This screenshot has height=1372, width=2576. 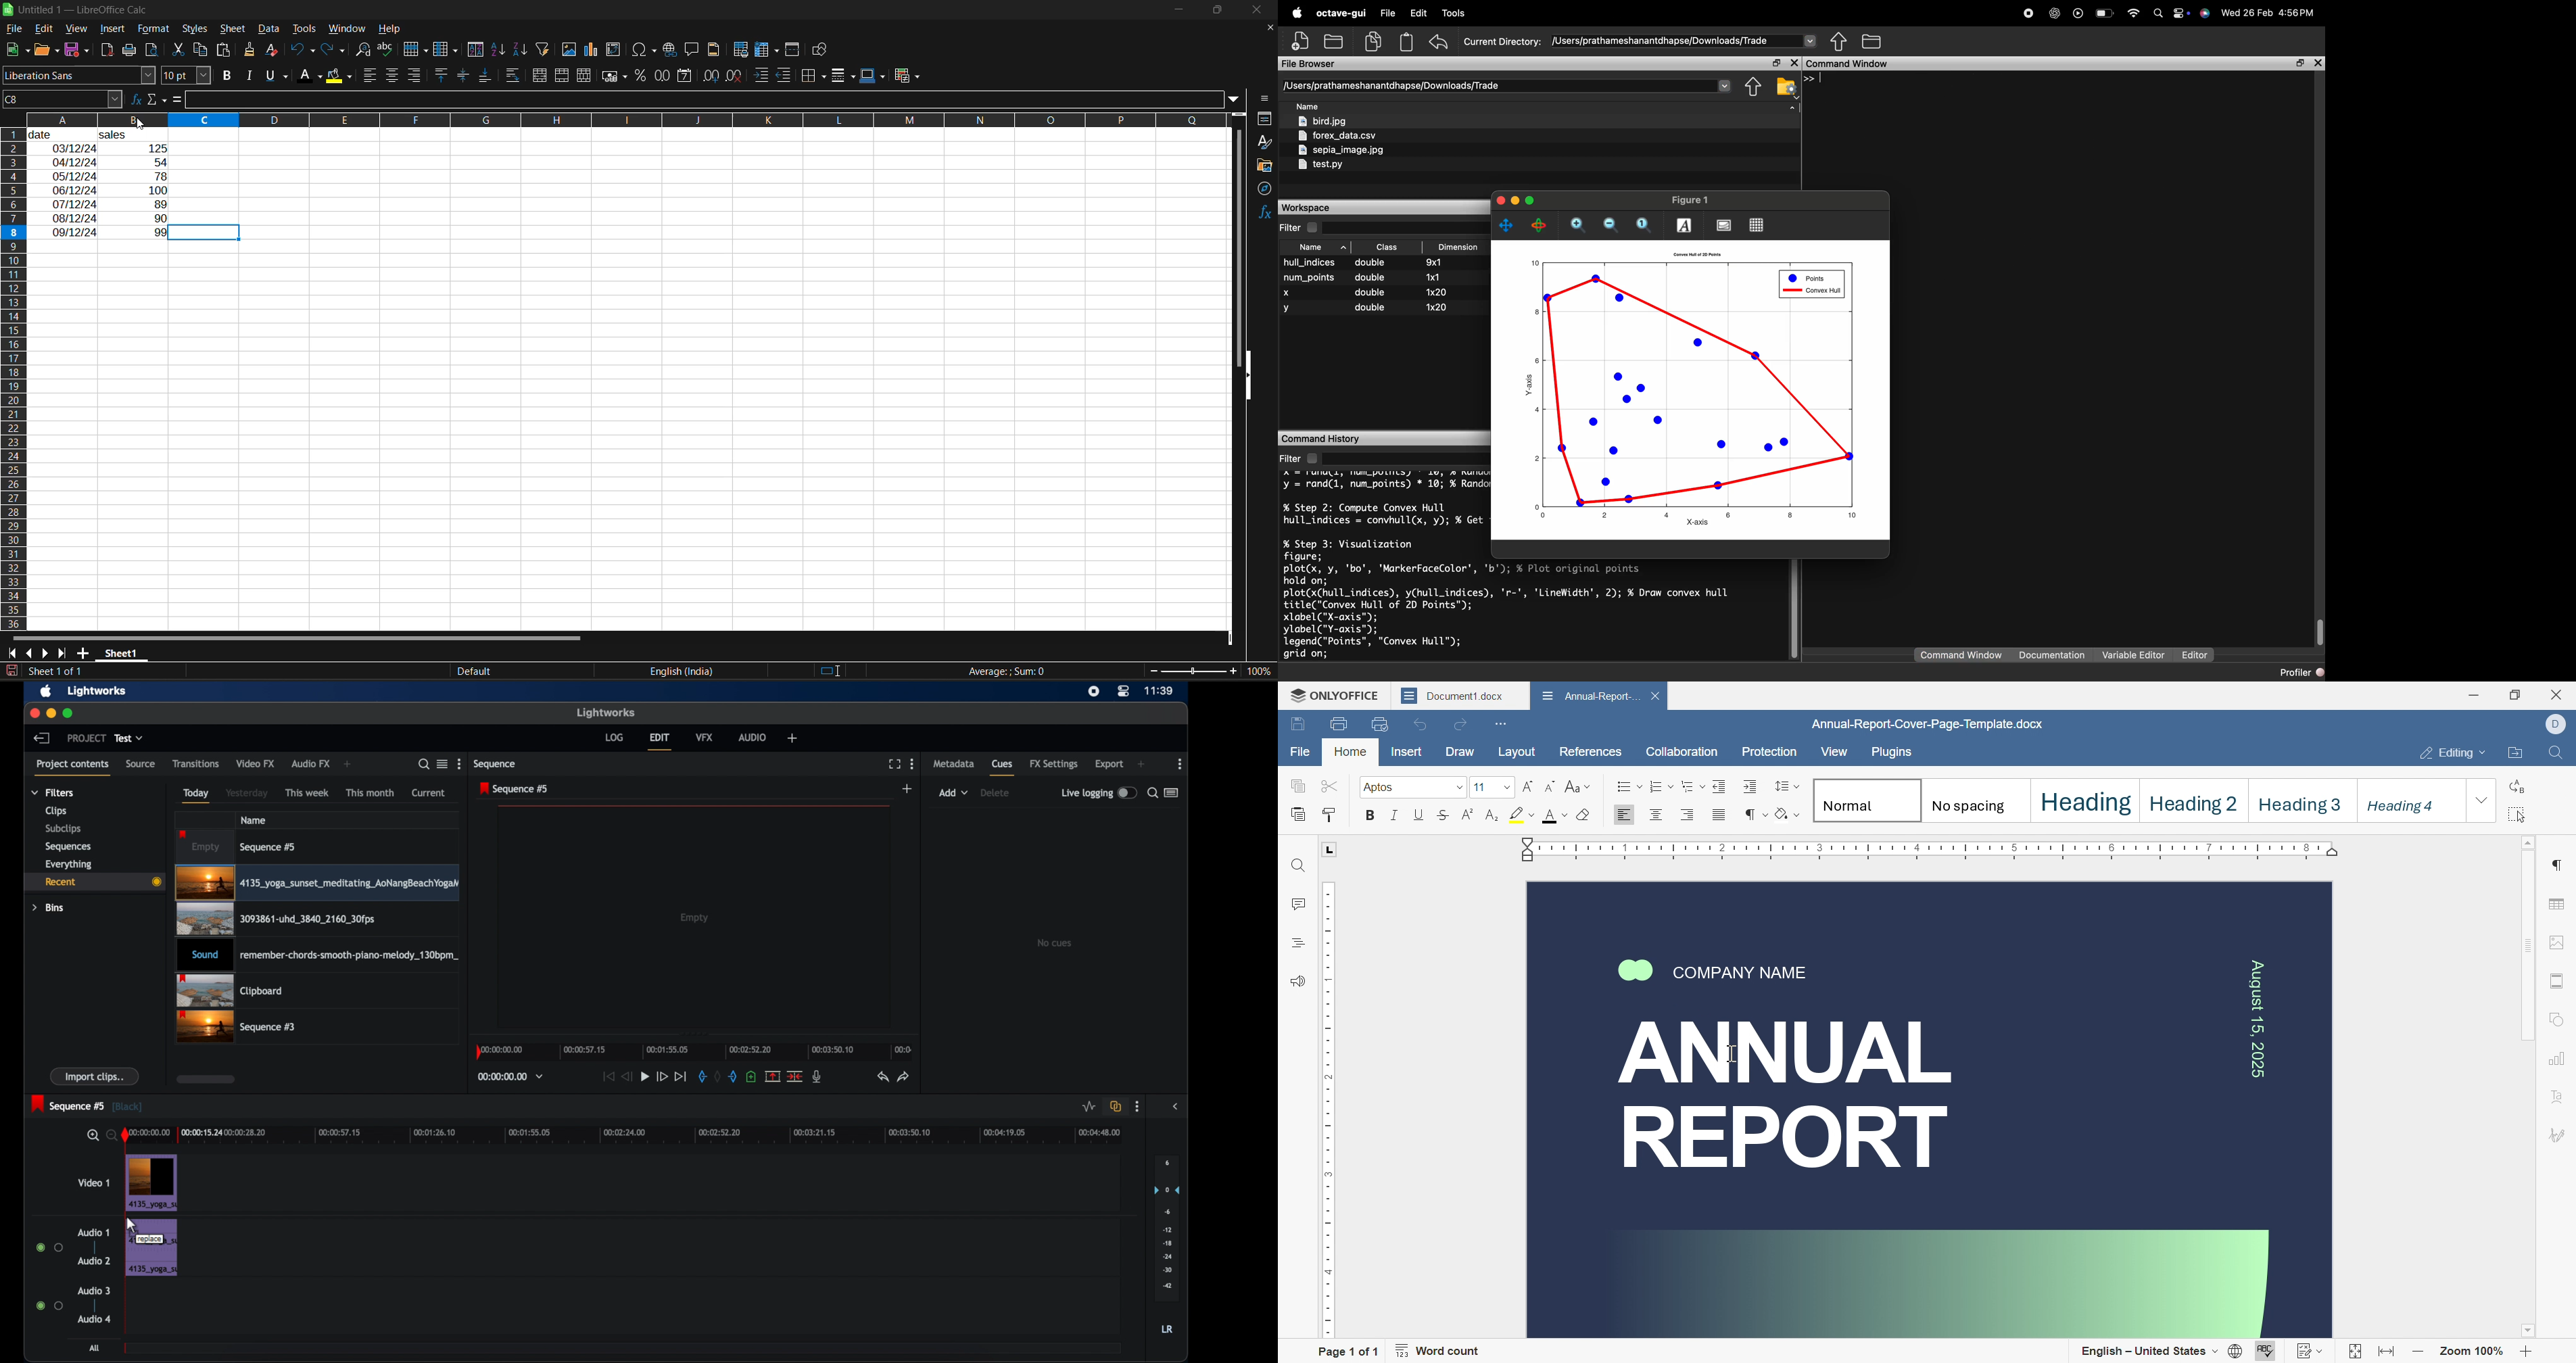 What do you see at coordinates (152, 48) in the screenshot?
I see `toggle print preview` at bounding box center [152, 48].